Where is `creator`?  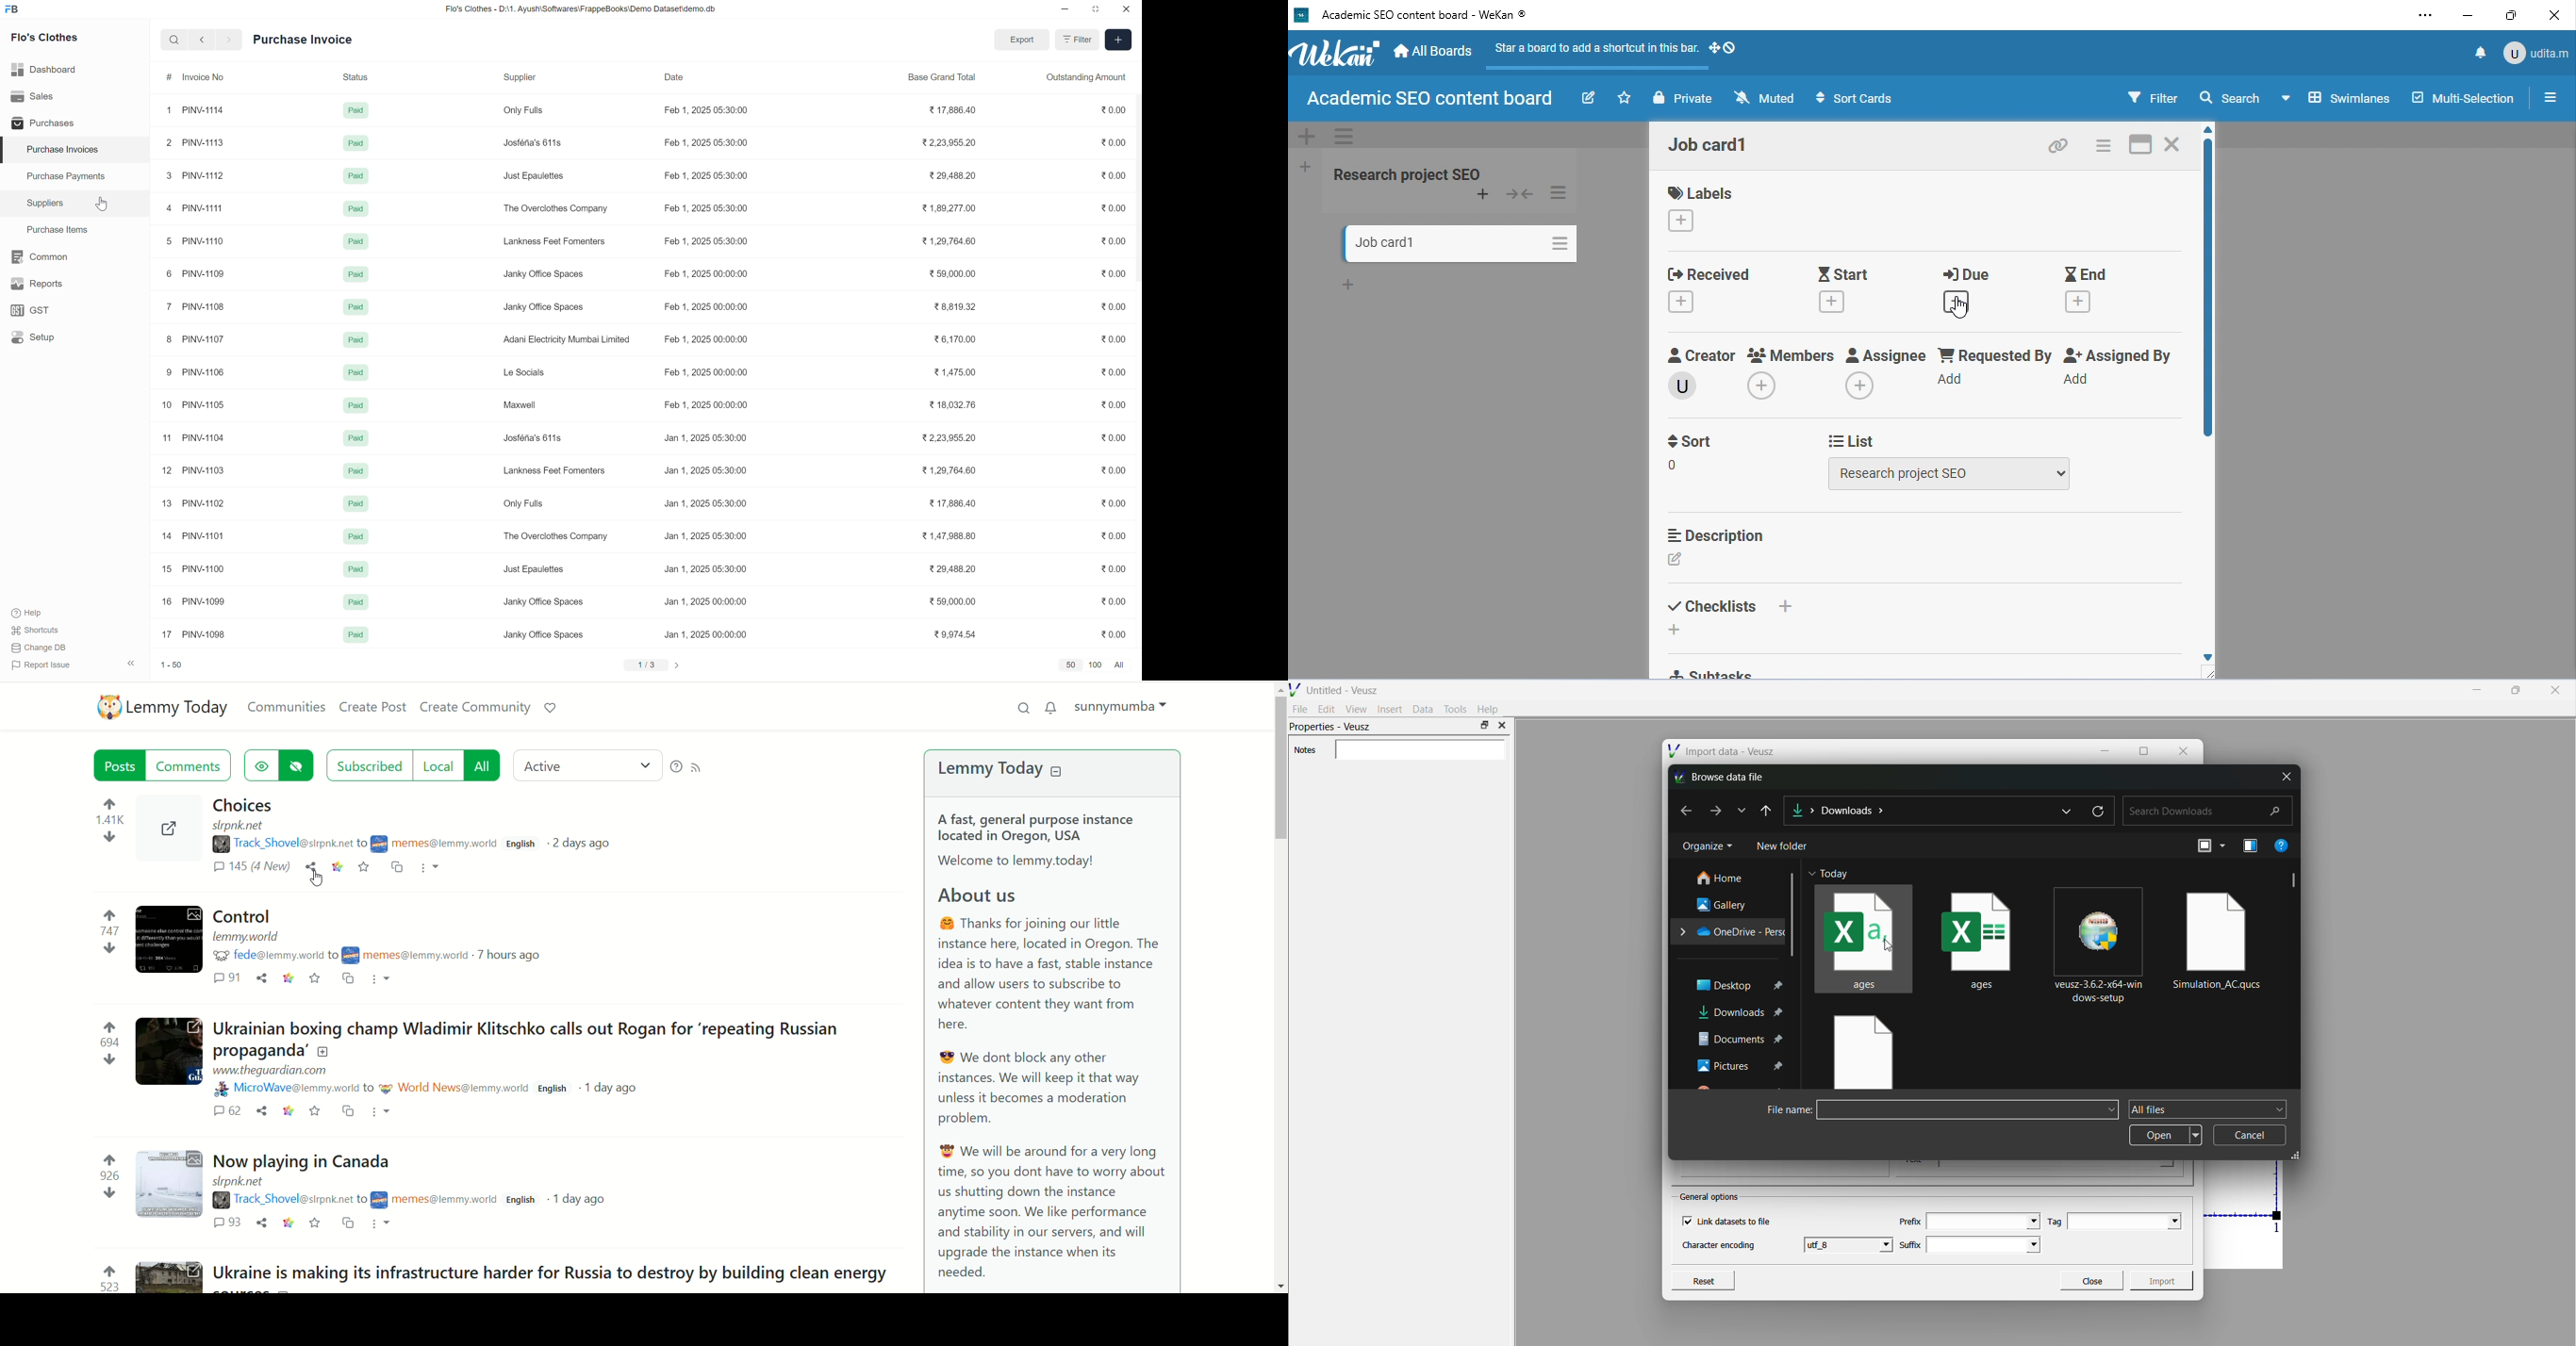
creator is located at coordinates (1699, 353).